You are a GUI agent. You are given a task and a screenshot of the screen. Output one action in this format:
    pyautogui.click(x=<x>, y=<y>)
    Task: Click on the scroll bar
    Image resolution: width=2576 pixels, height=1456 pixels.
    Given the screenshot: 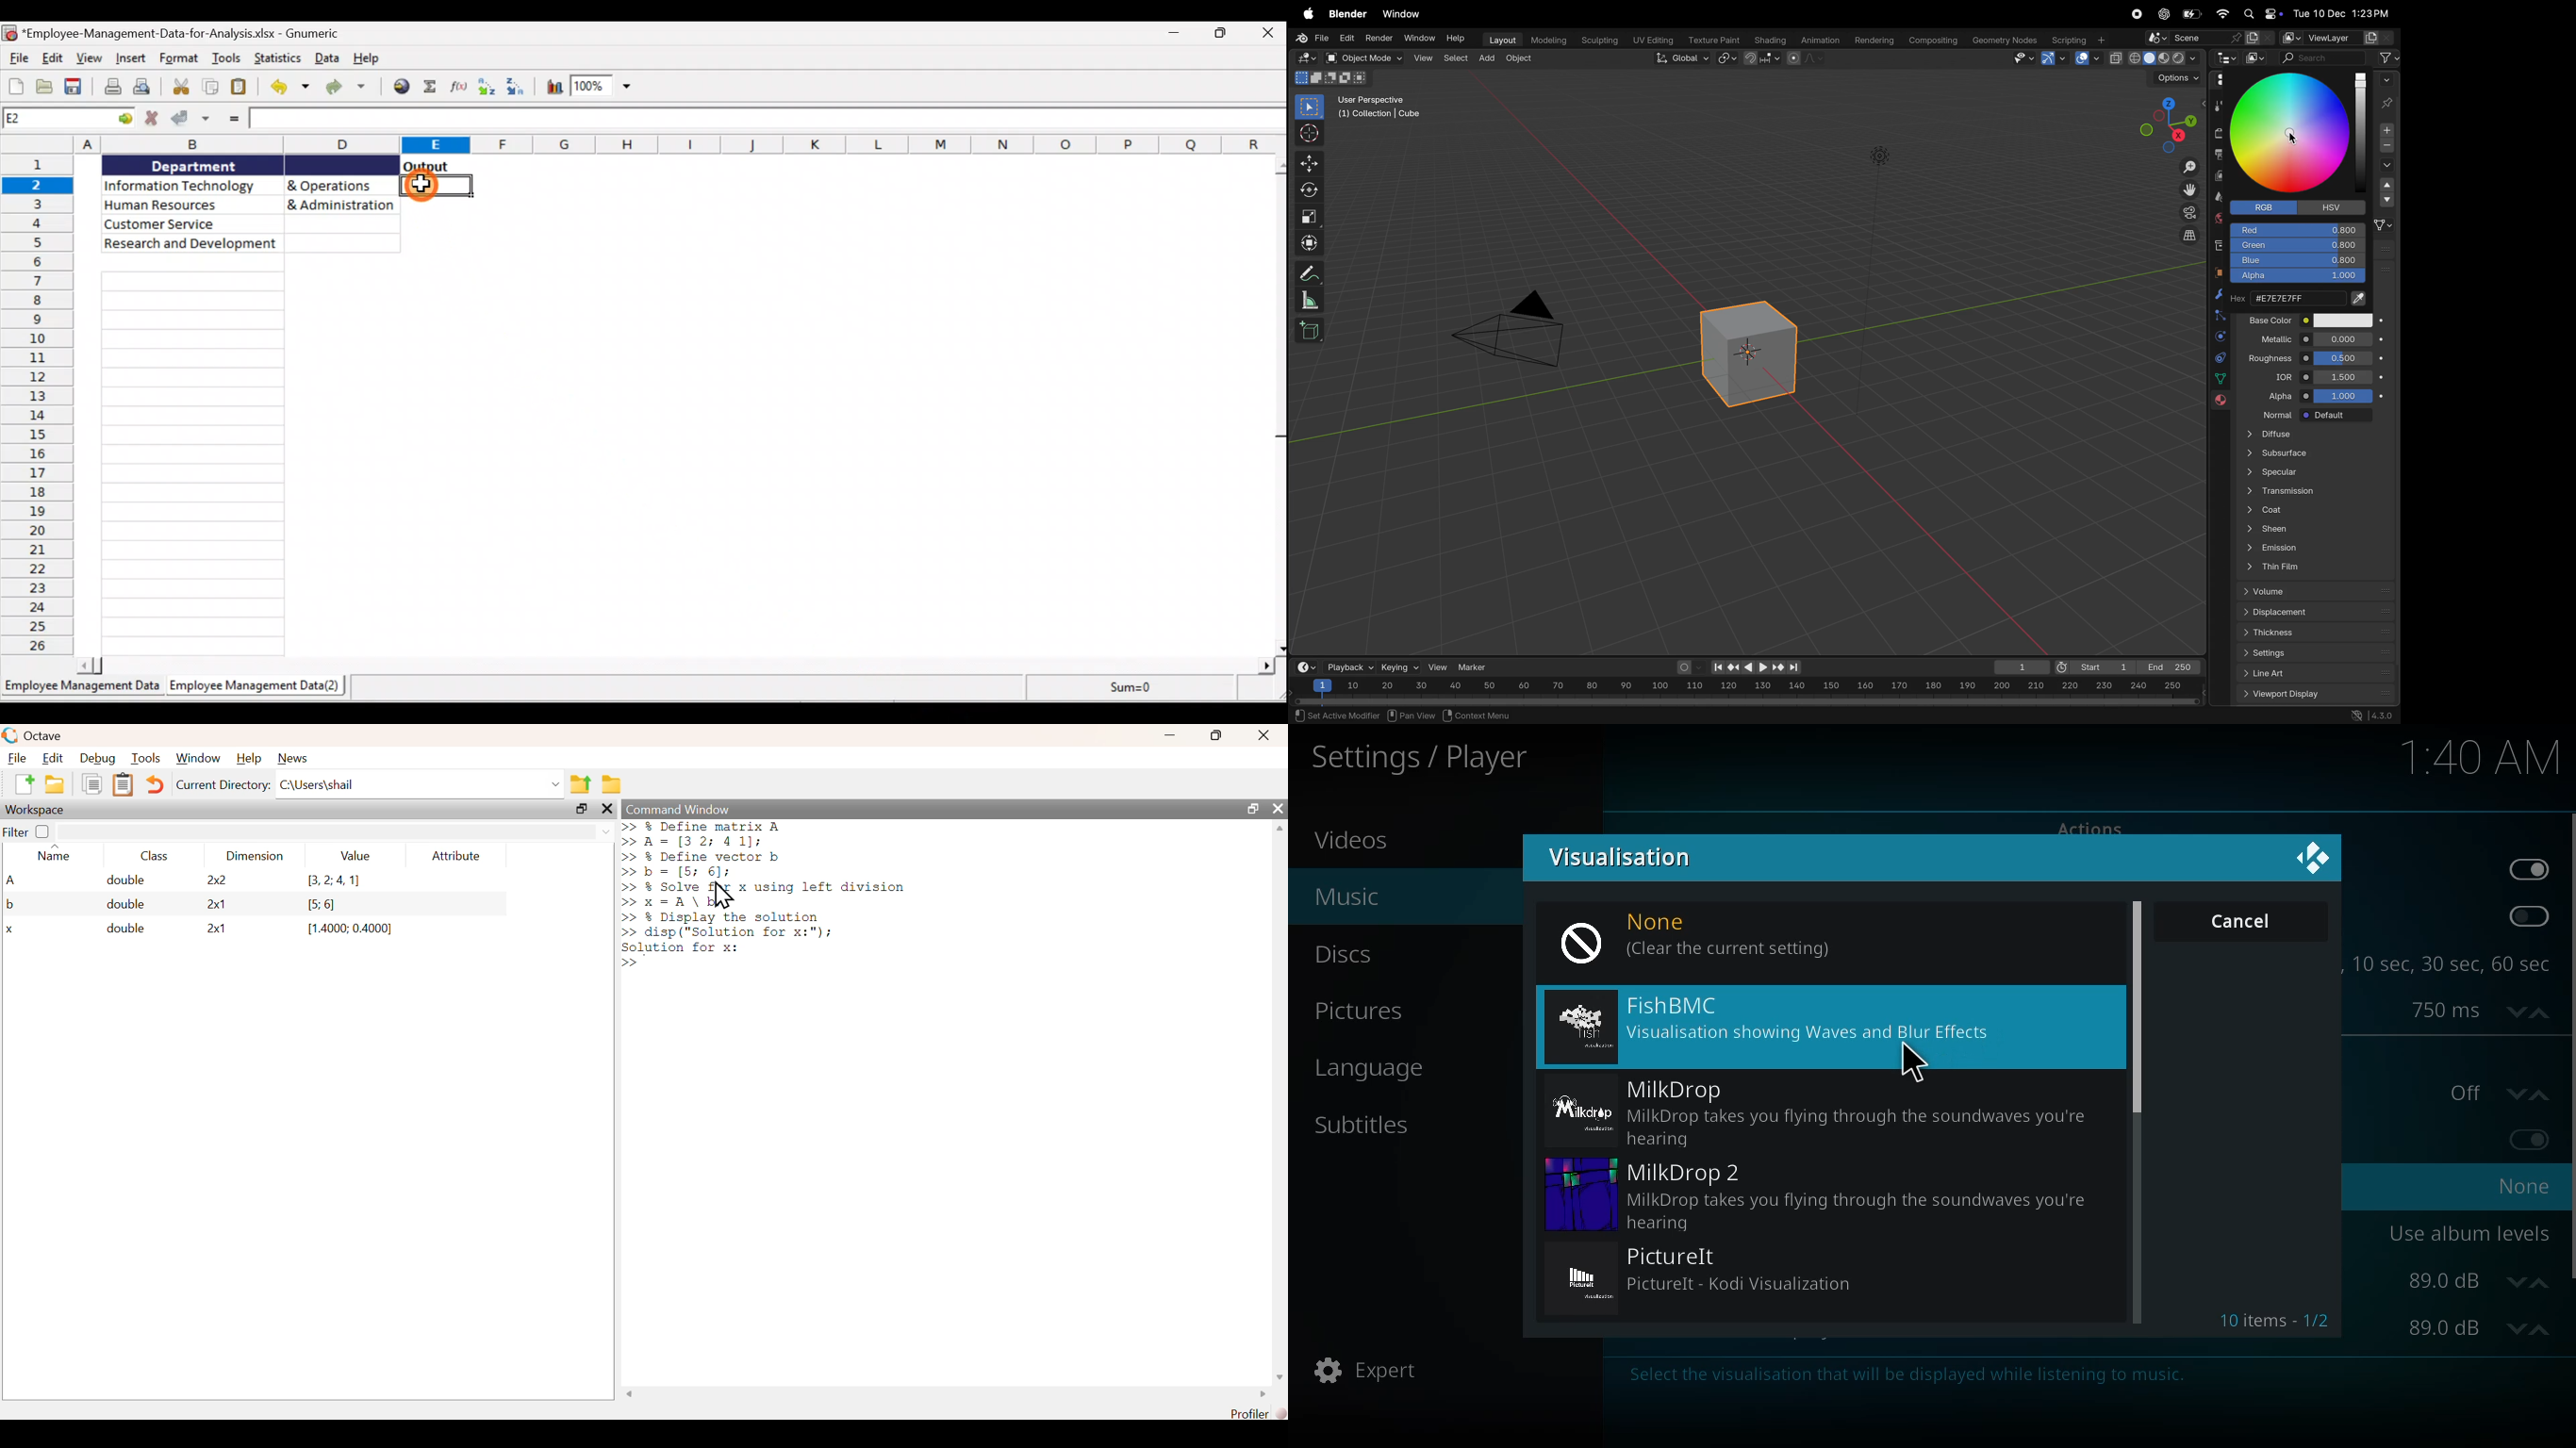 What is the action you would take?
    pyautogui.click(x=2570, y=1045)
    